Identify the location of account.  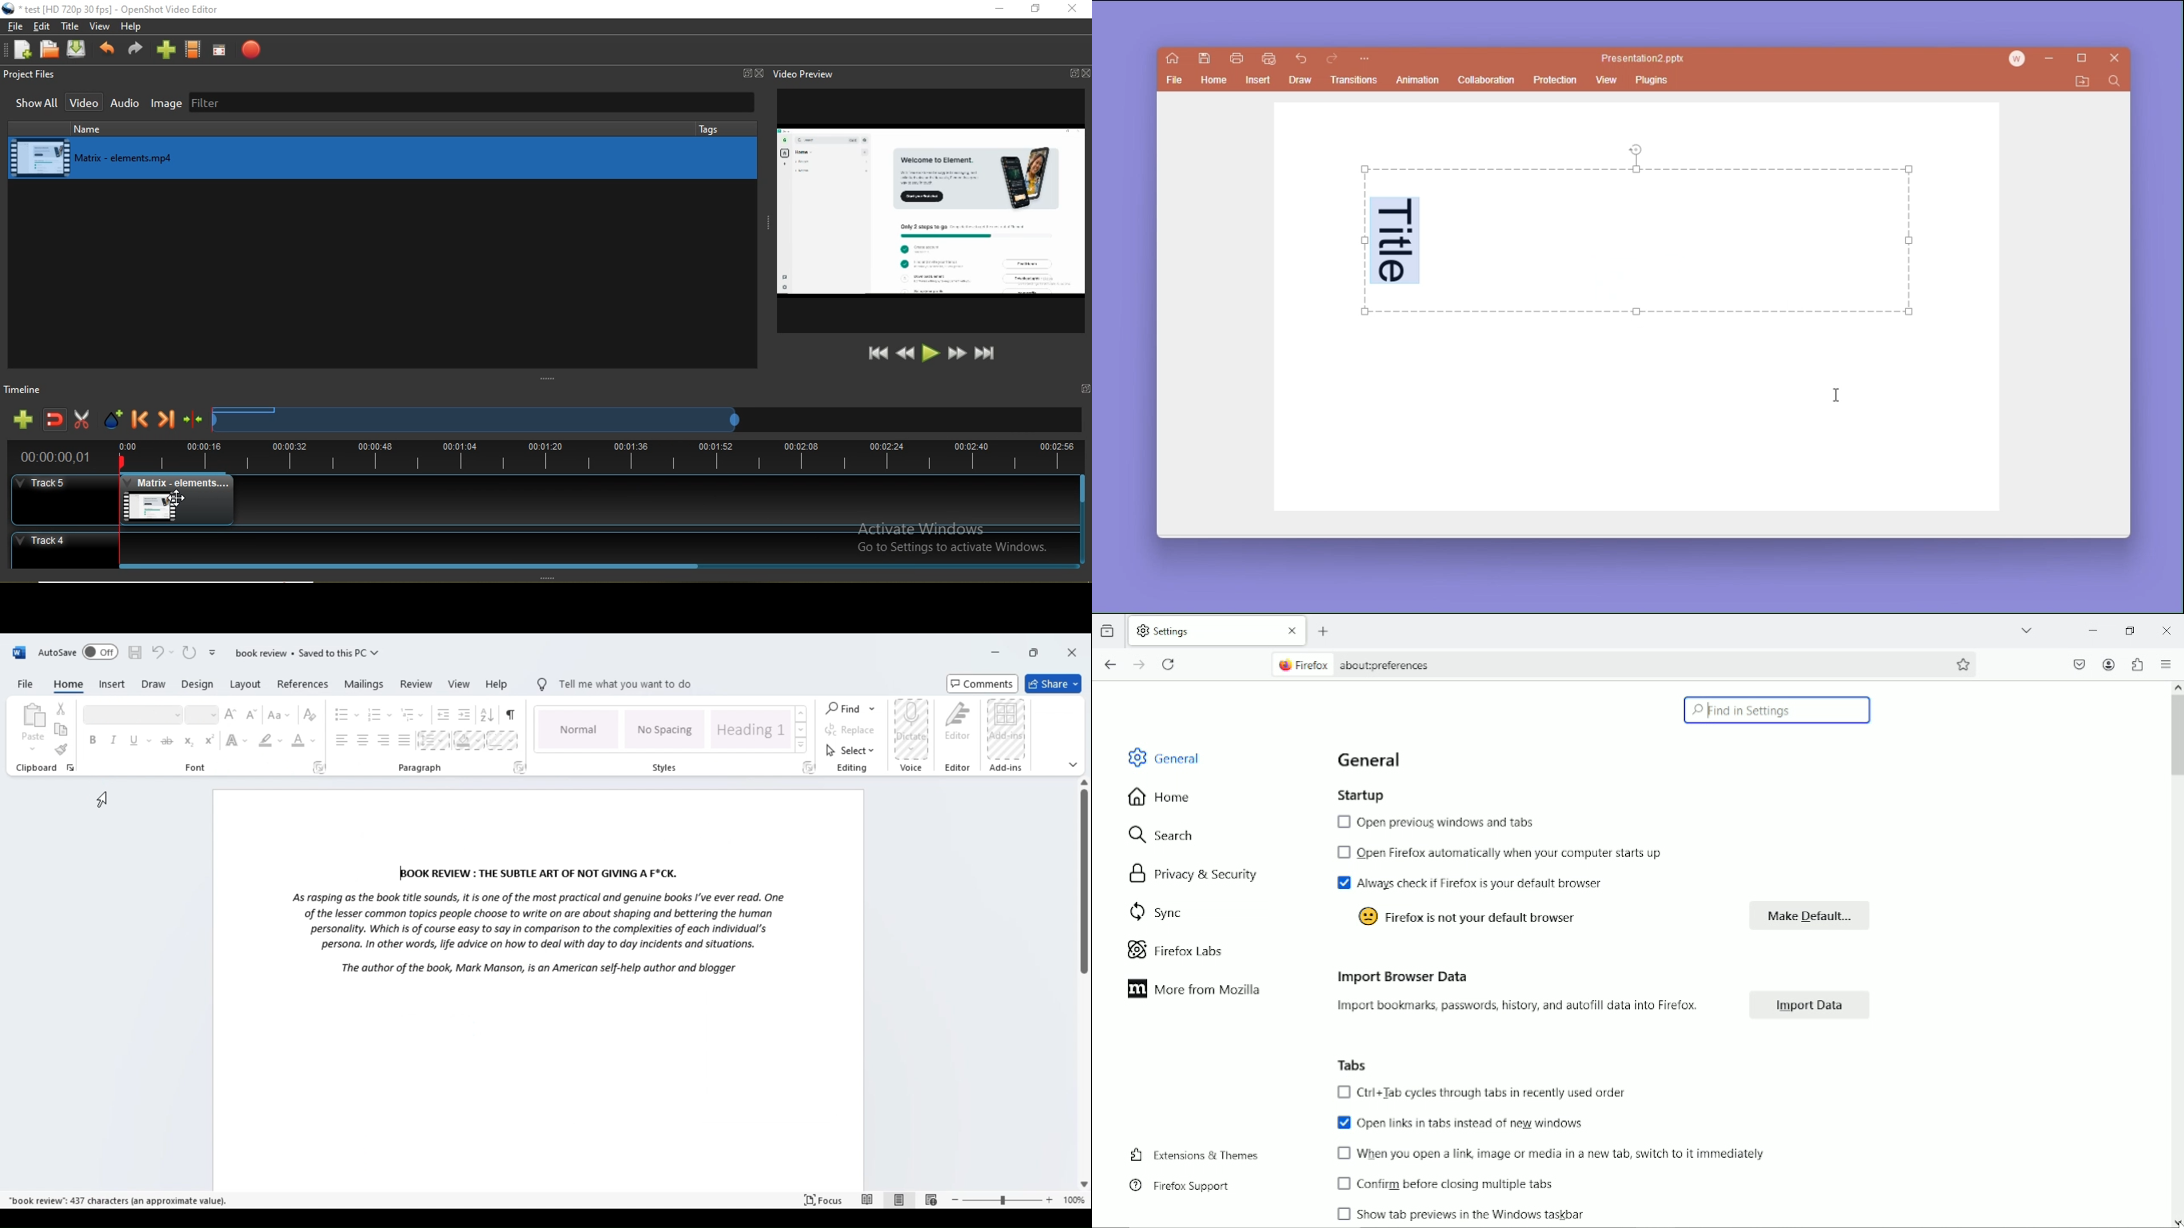
(2109, 665).